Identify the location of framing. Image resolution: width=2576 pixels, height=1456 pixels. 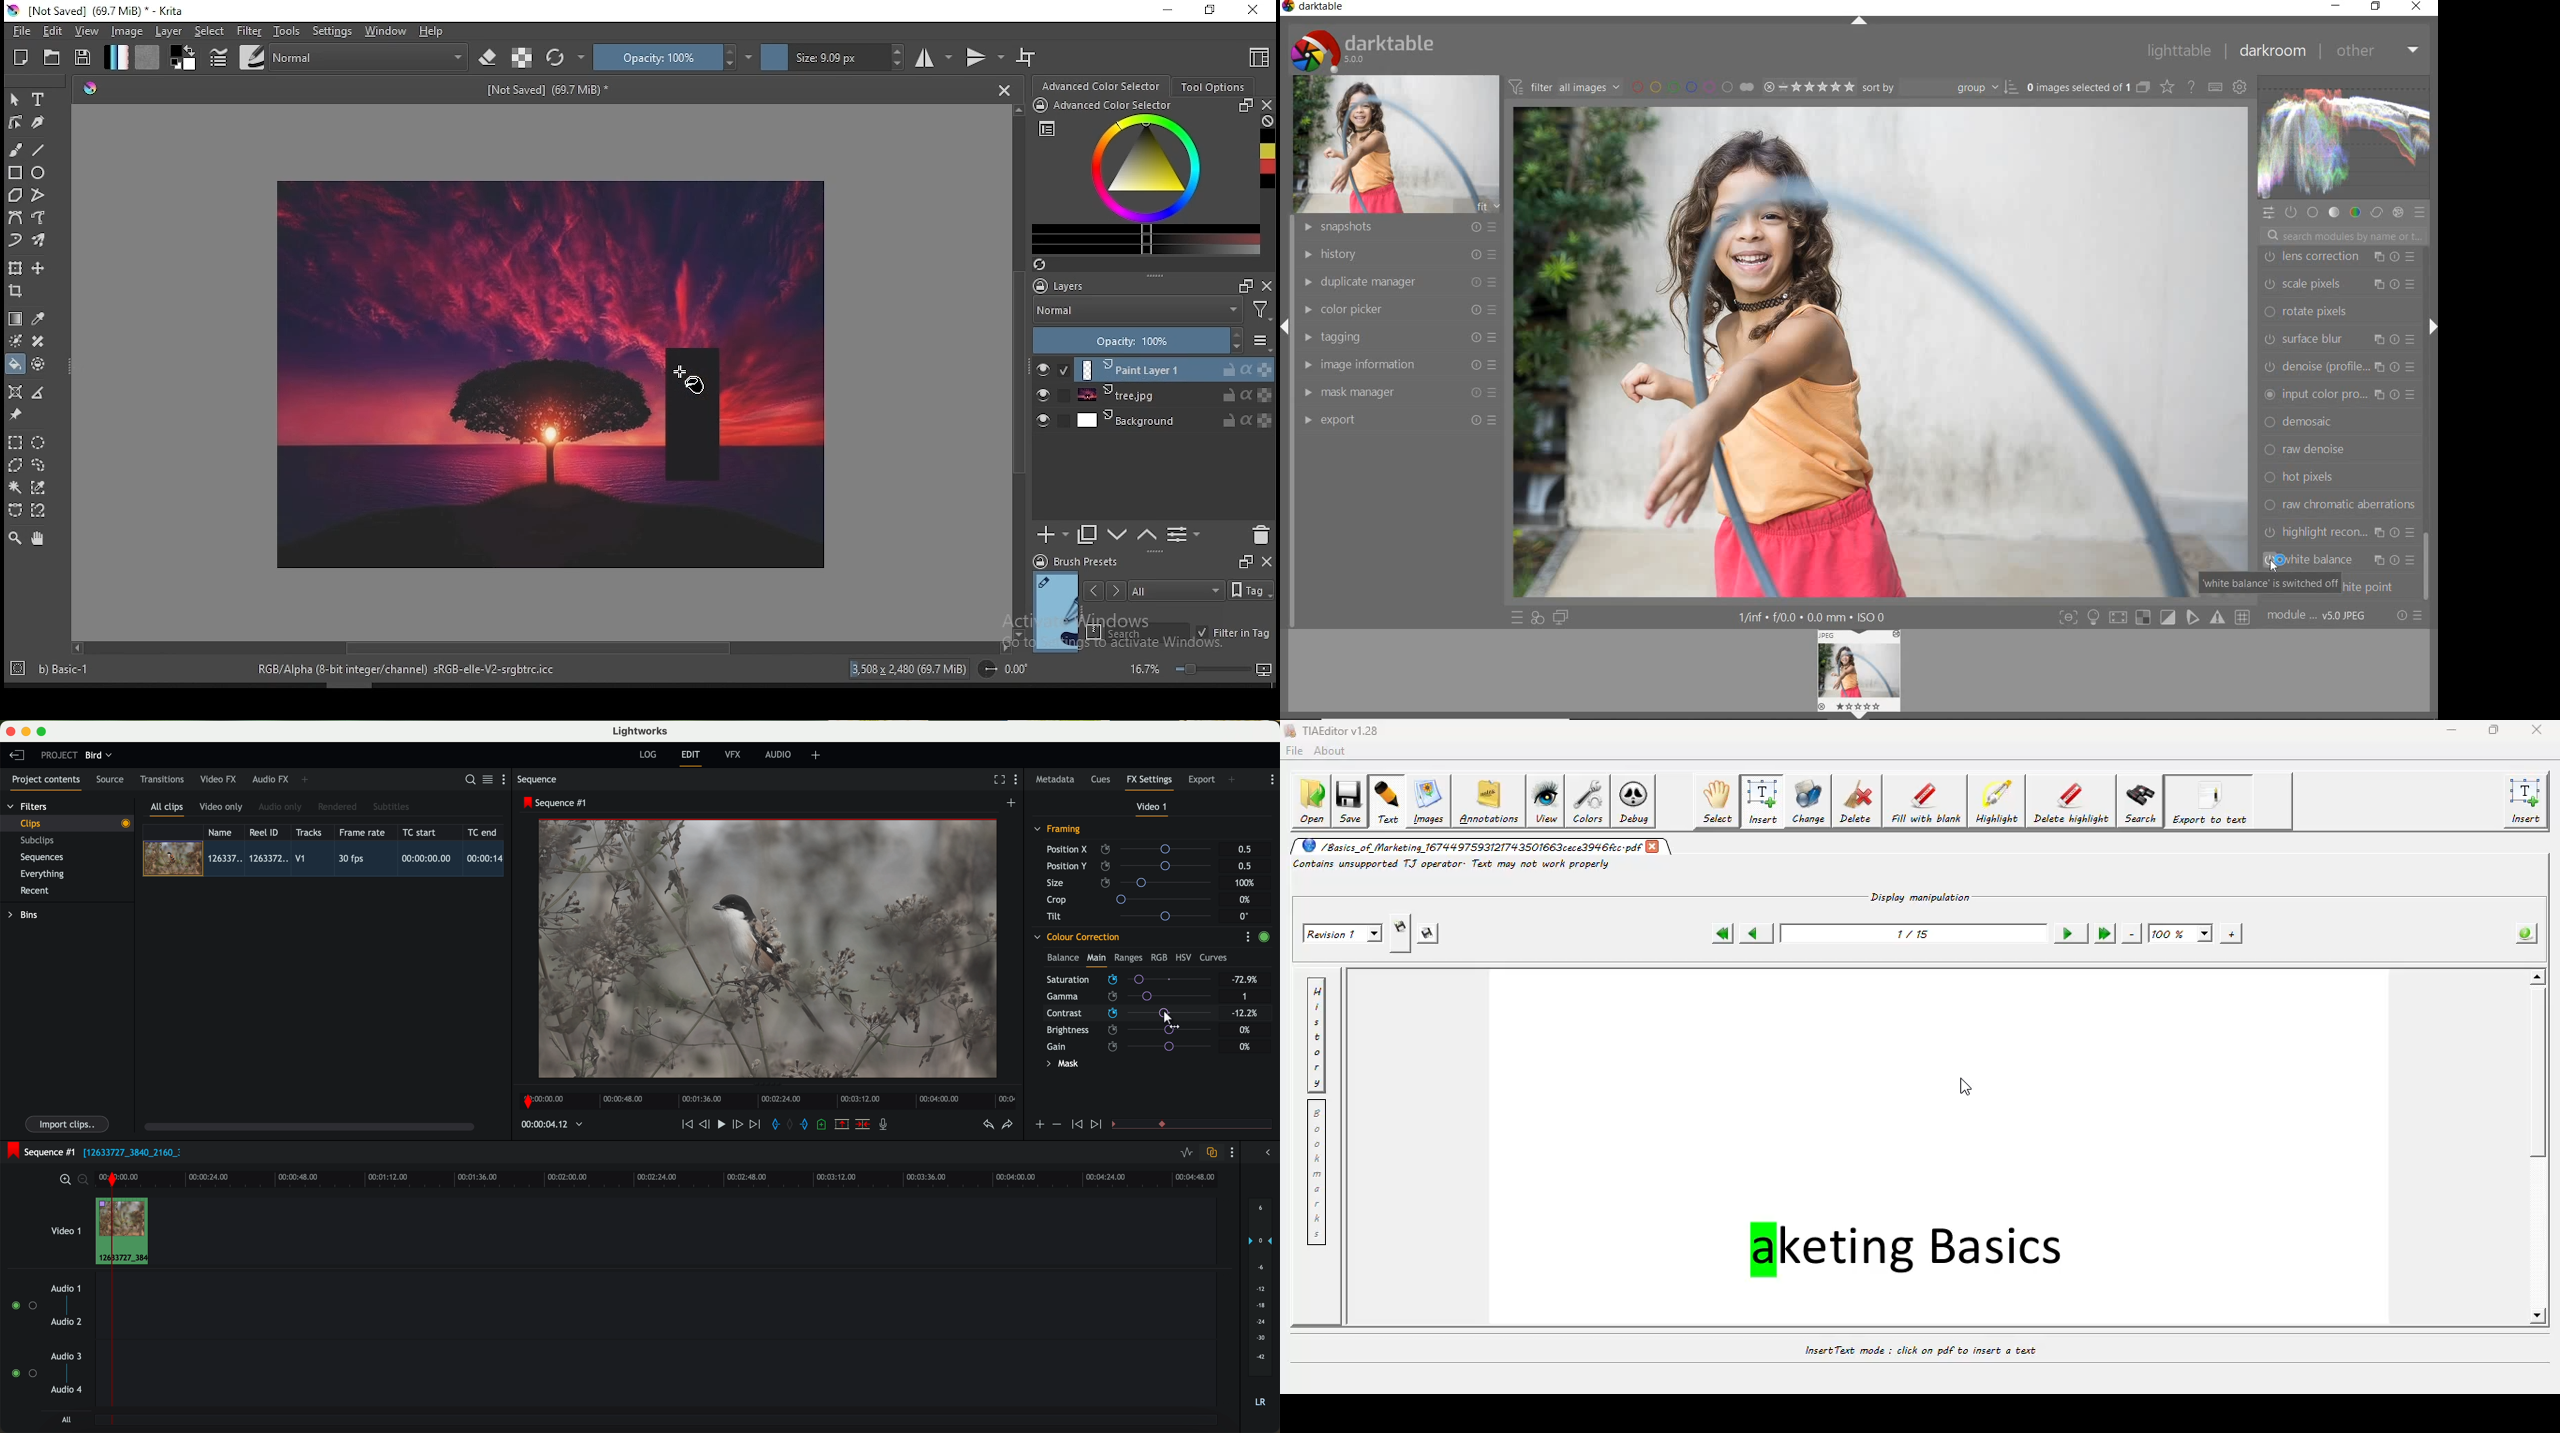
(1058, 830).